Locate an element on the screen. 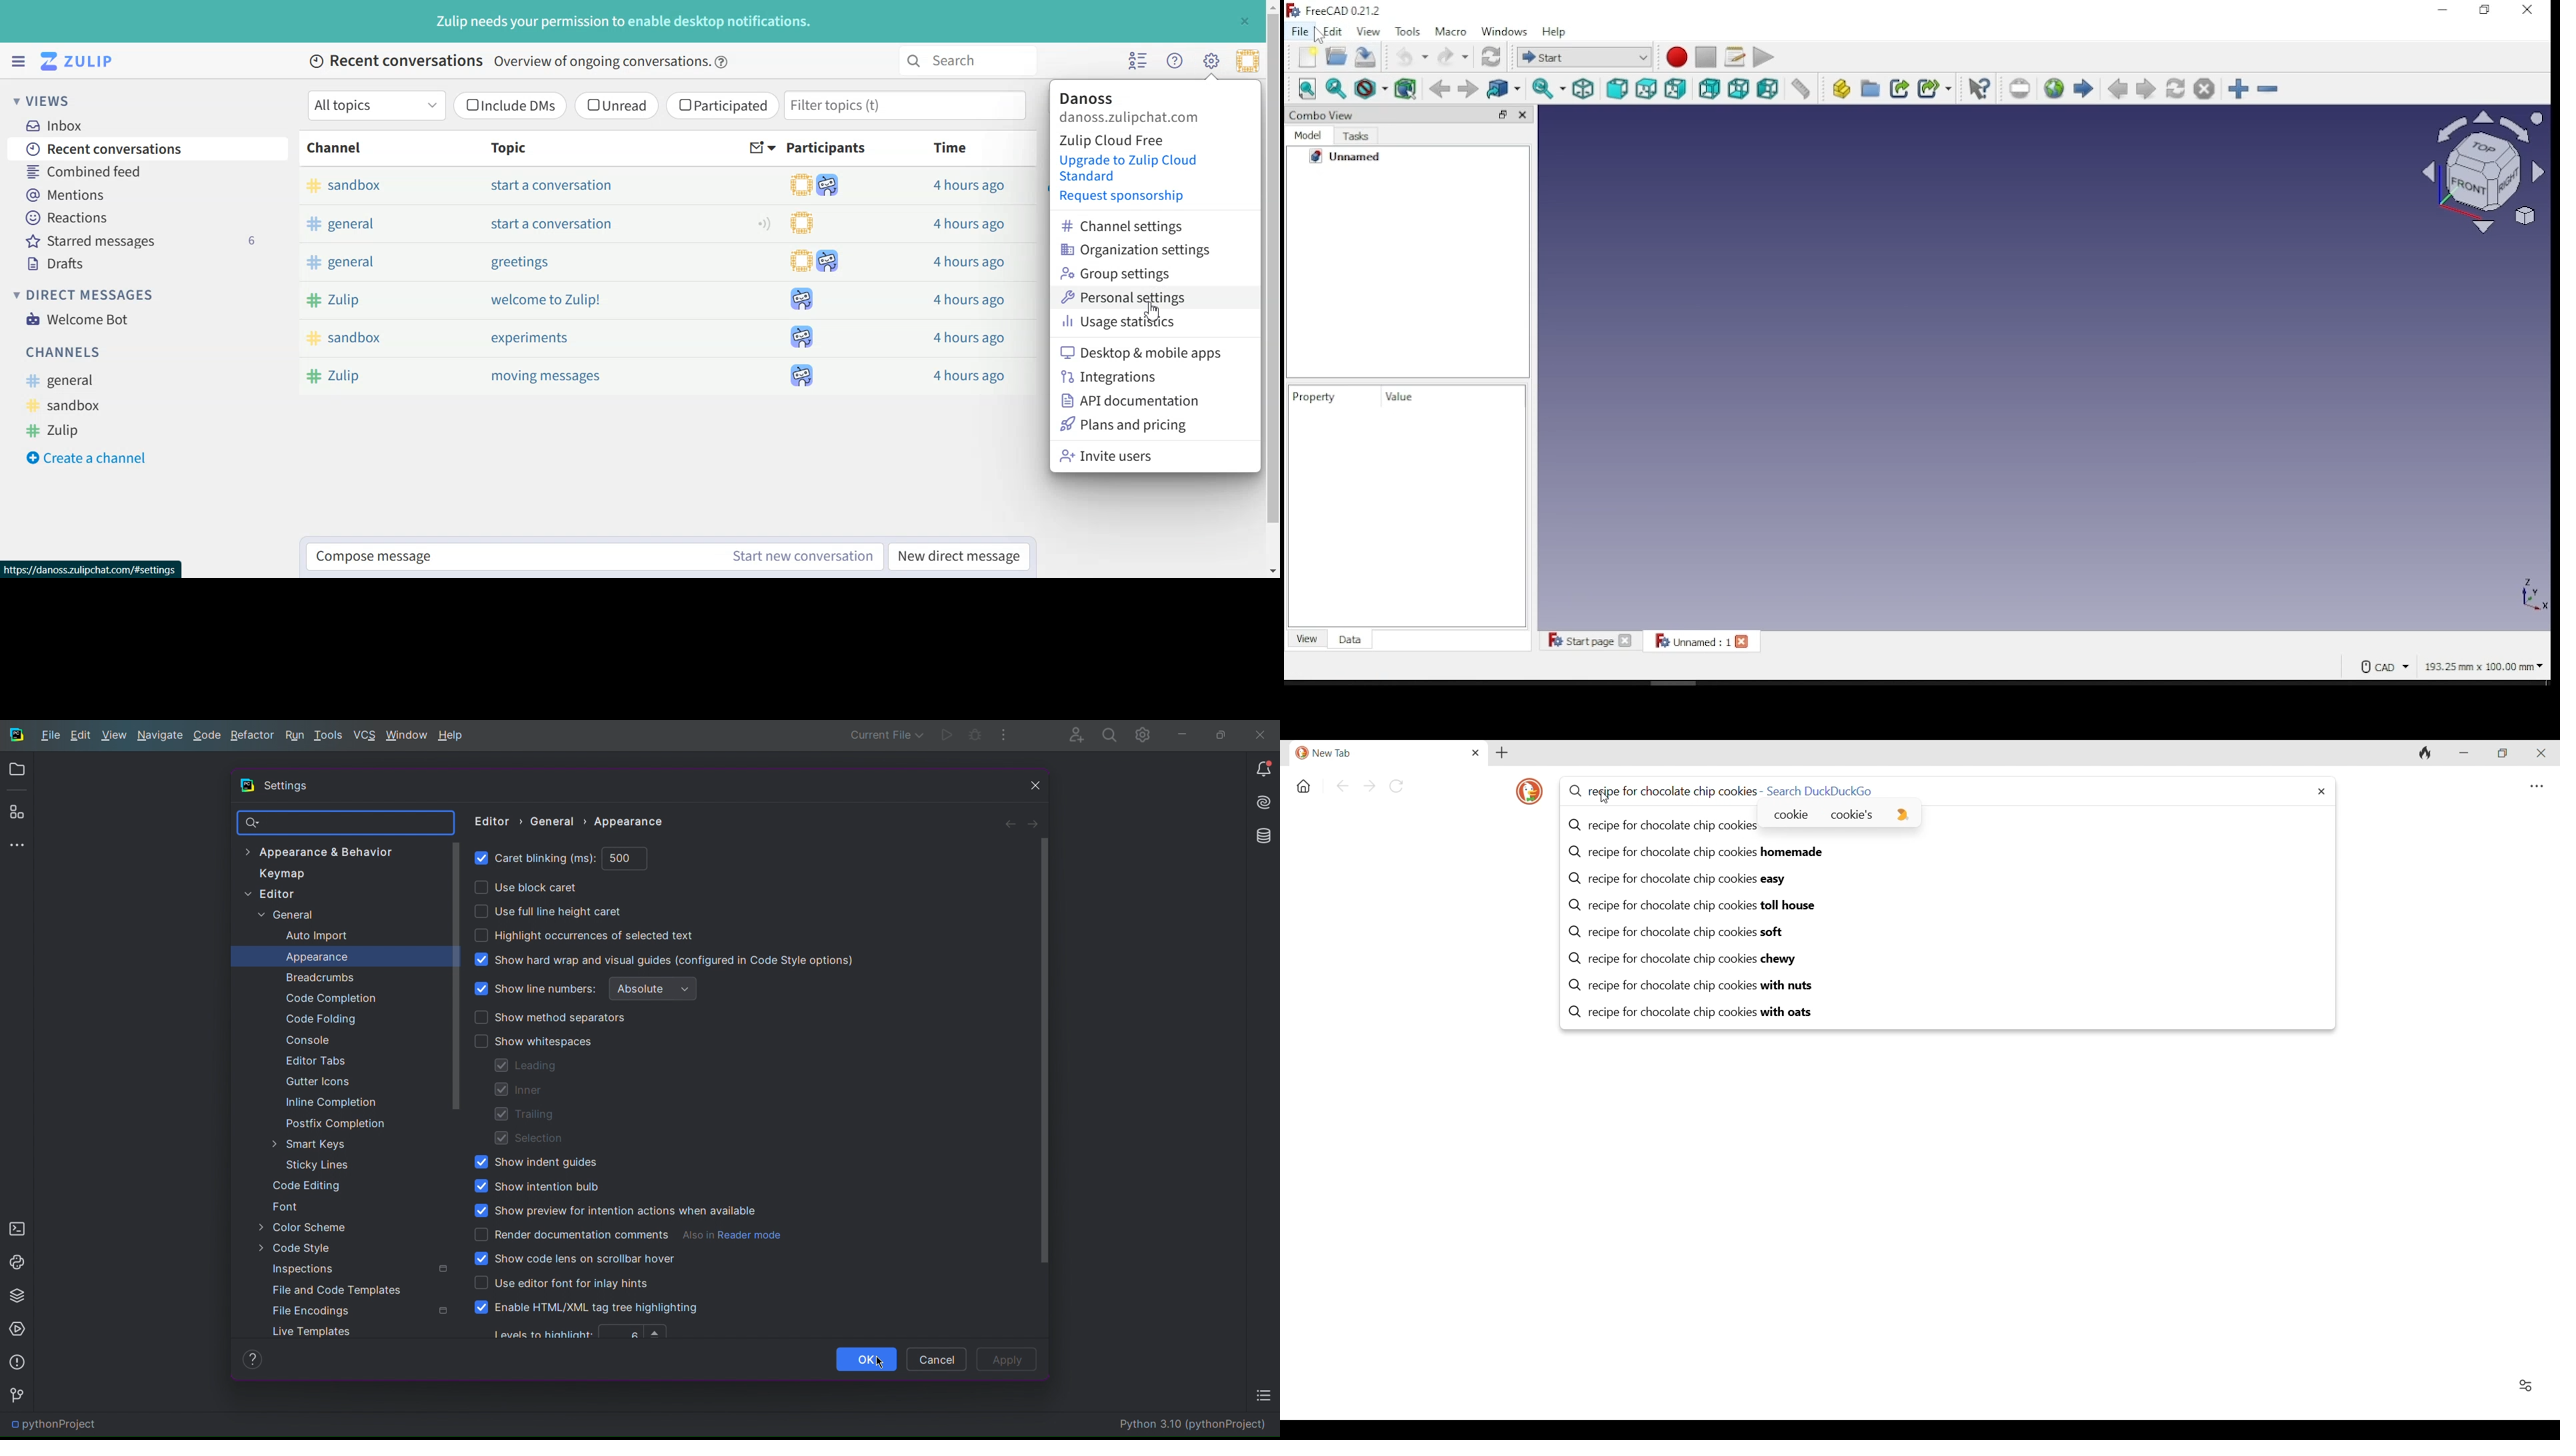 This screenshot has height=1456, width=2576. New direct messages is located at coordinates (959, 556).